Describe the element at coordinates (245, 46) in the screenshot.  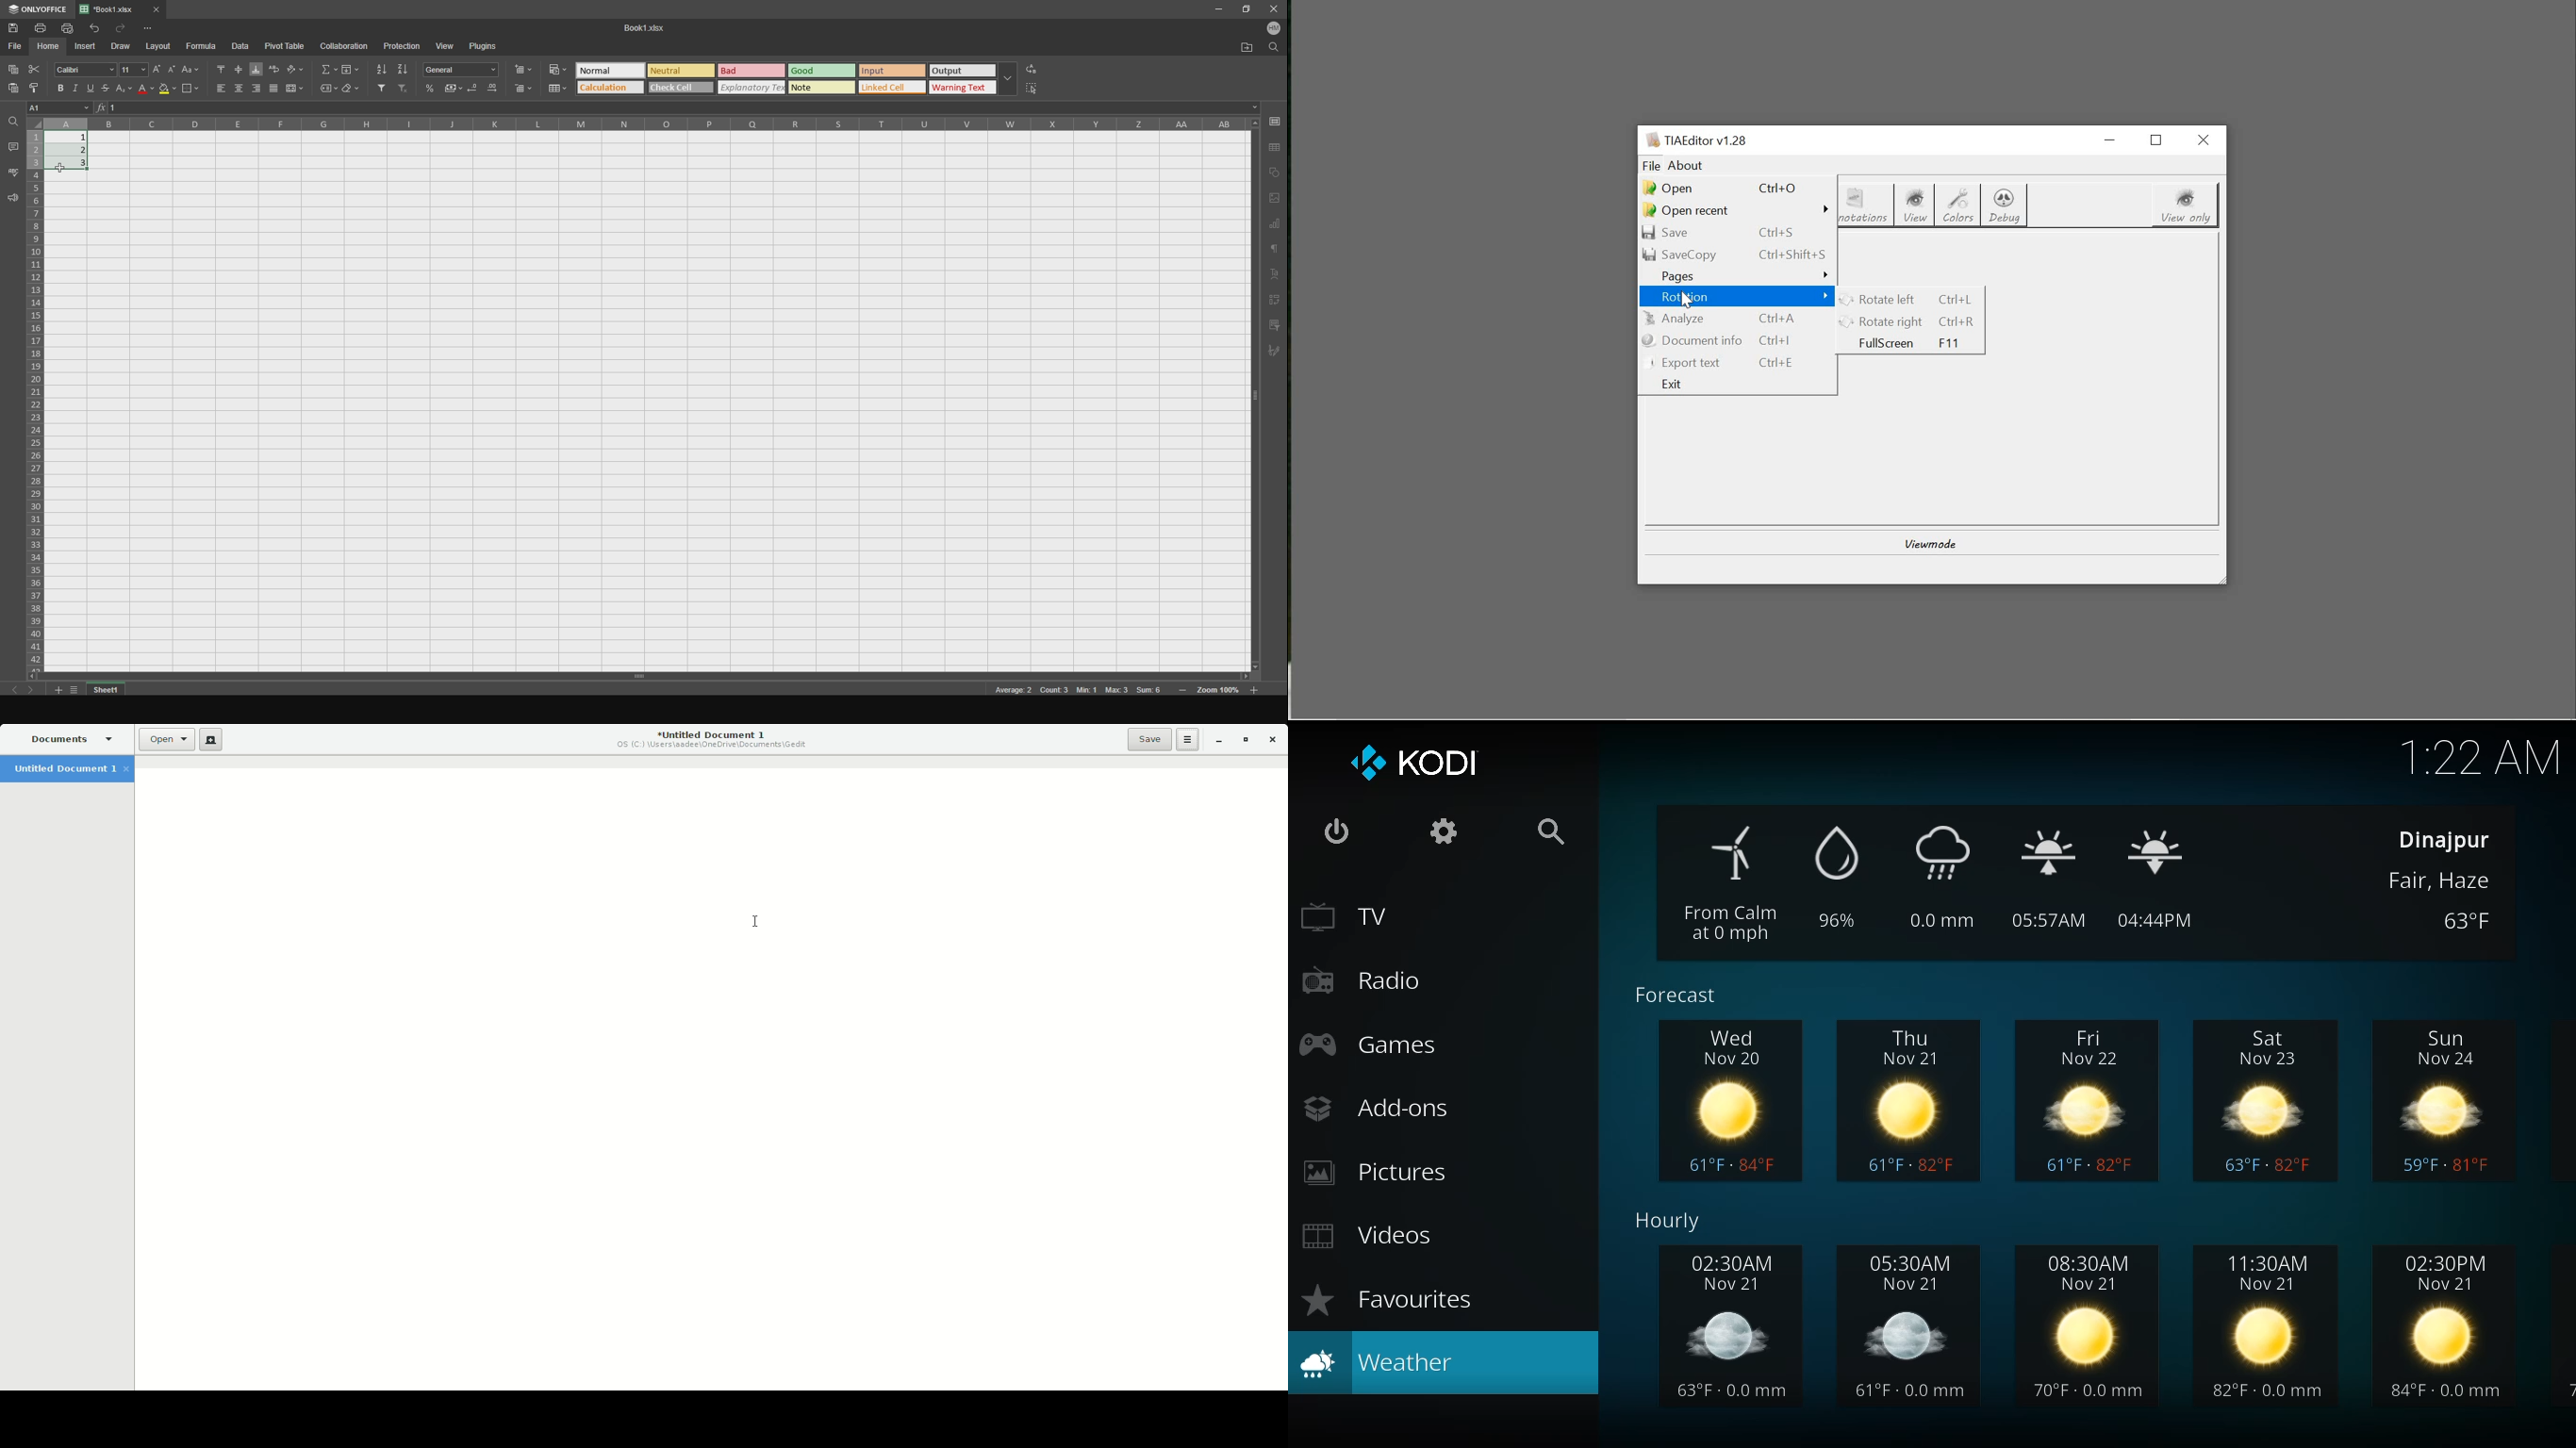
I see `data` at that location.